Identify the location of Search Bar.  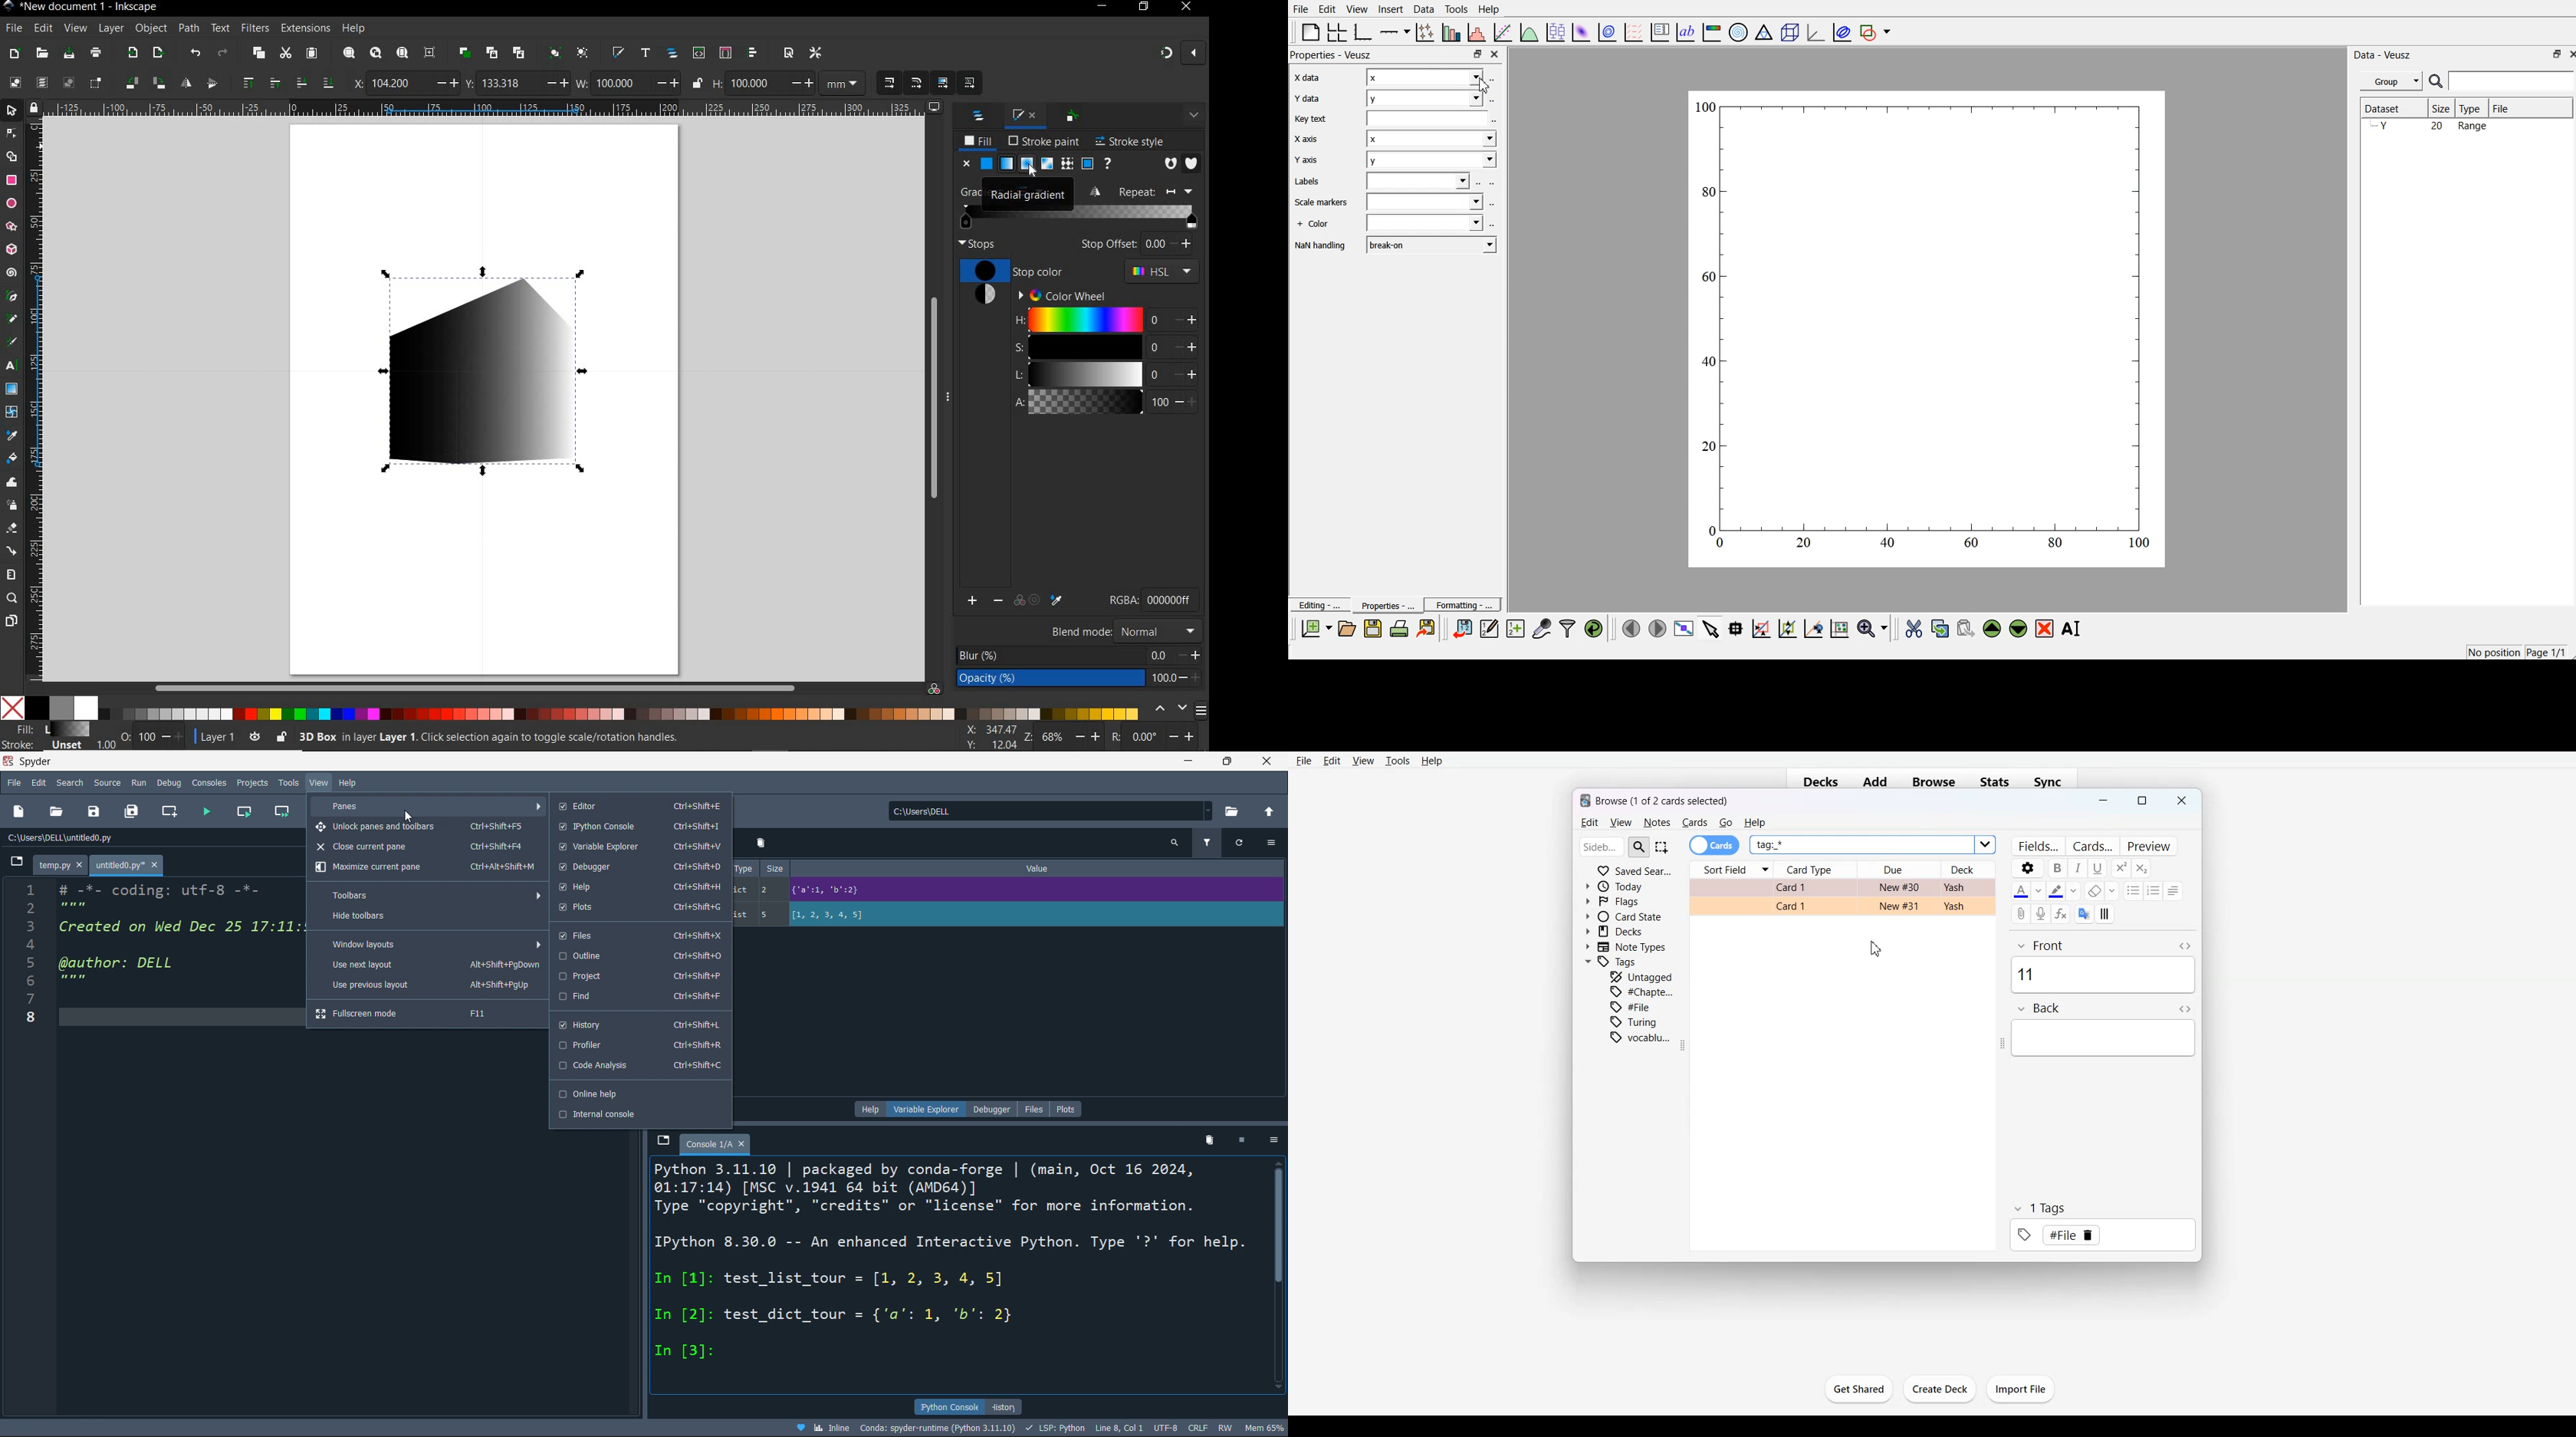
(1615, 846).